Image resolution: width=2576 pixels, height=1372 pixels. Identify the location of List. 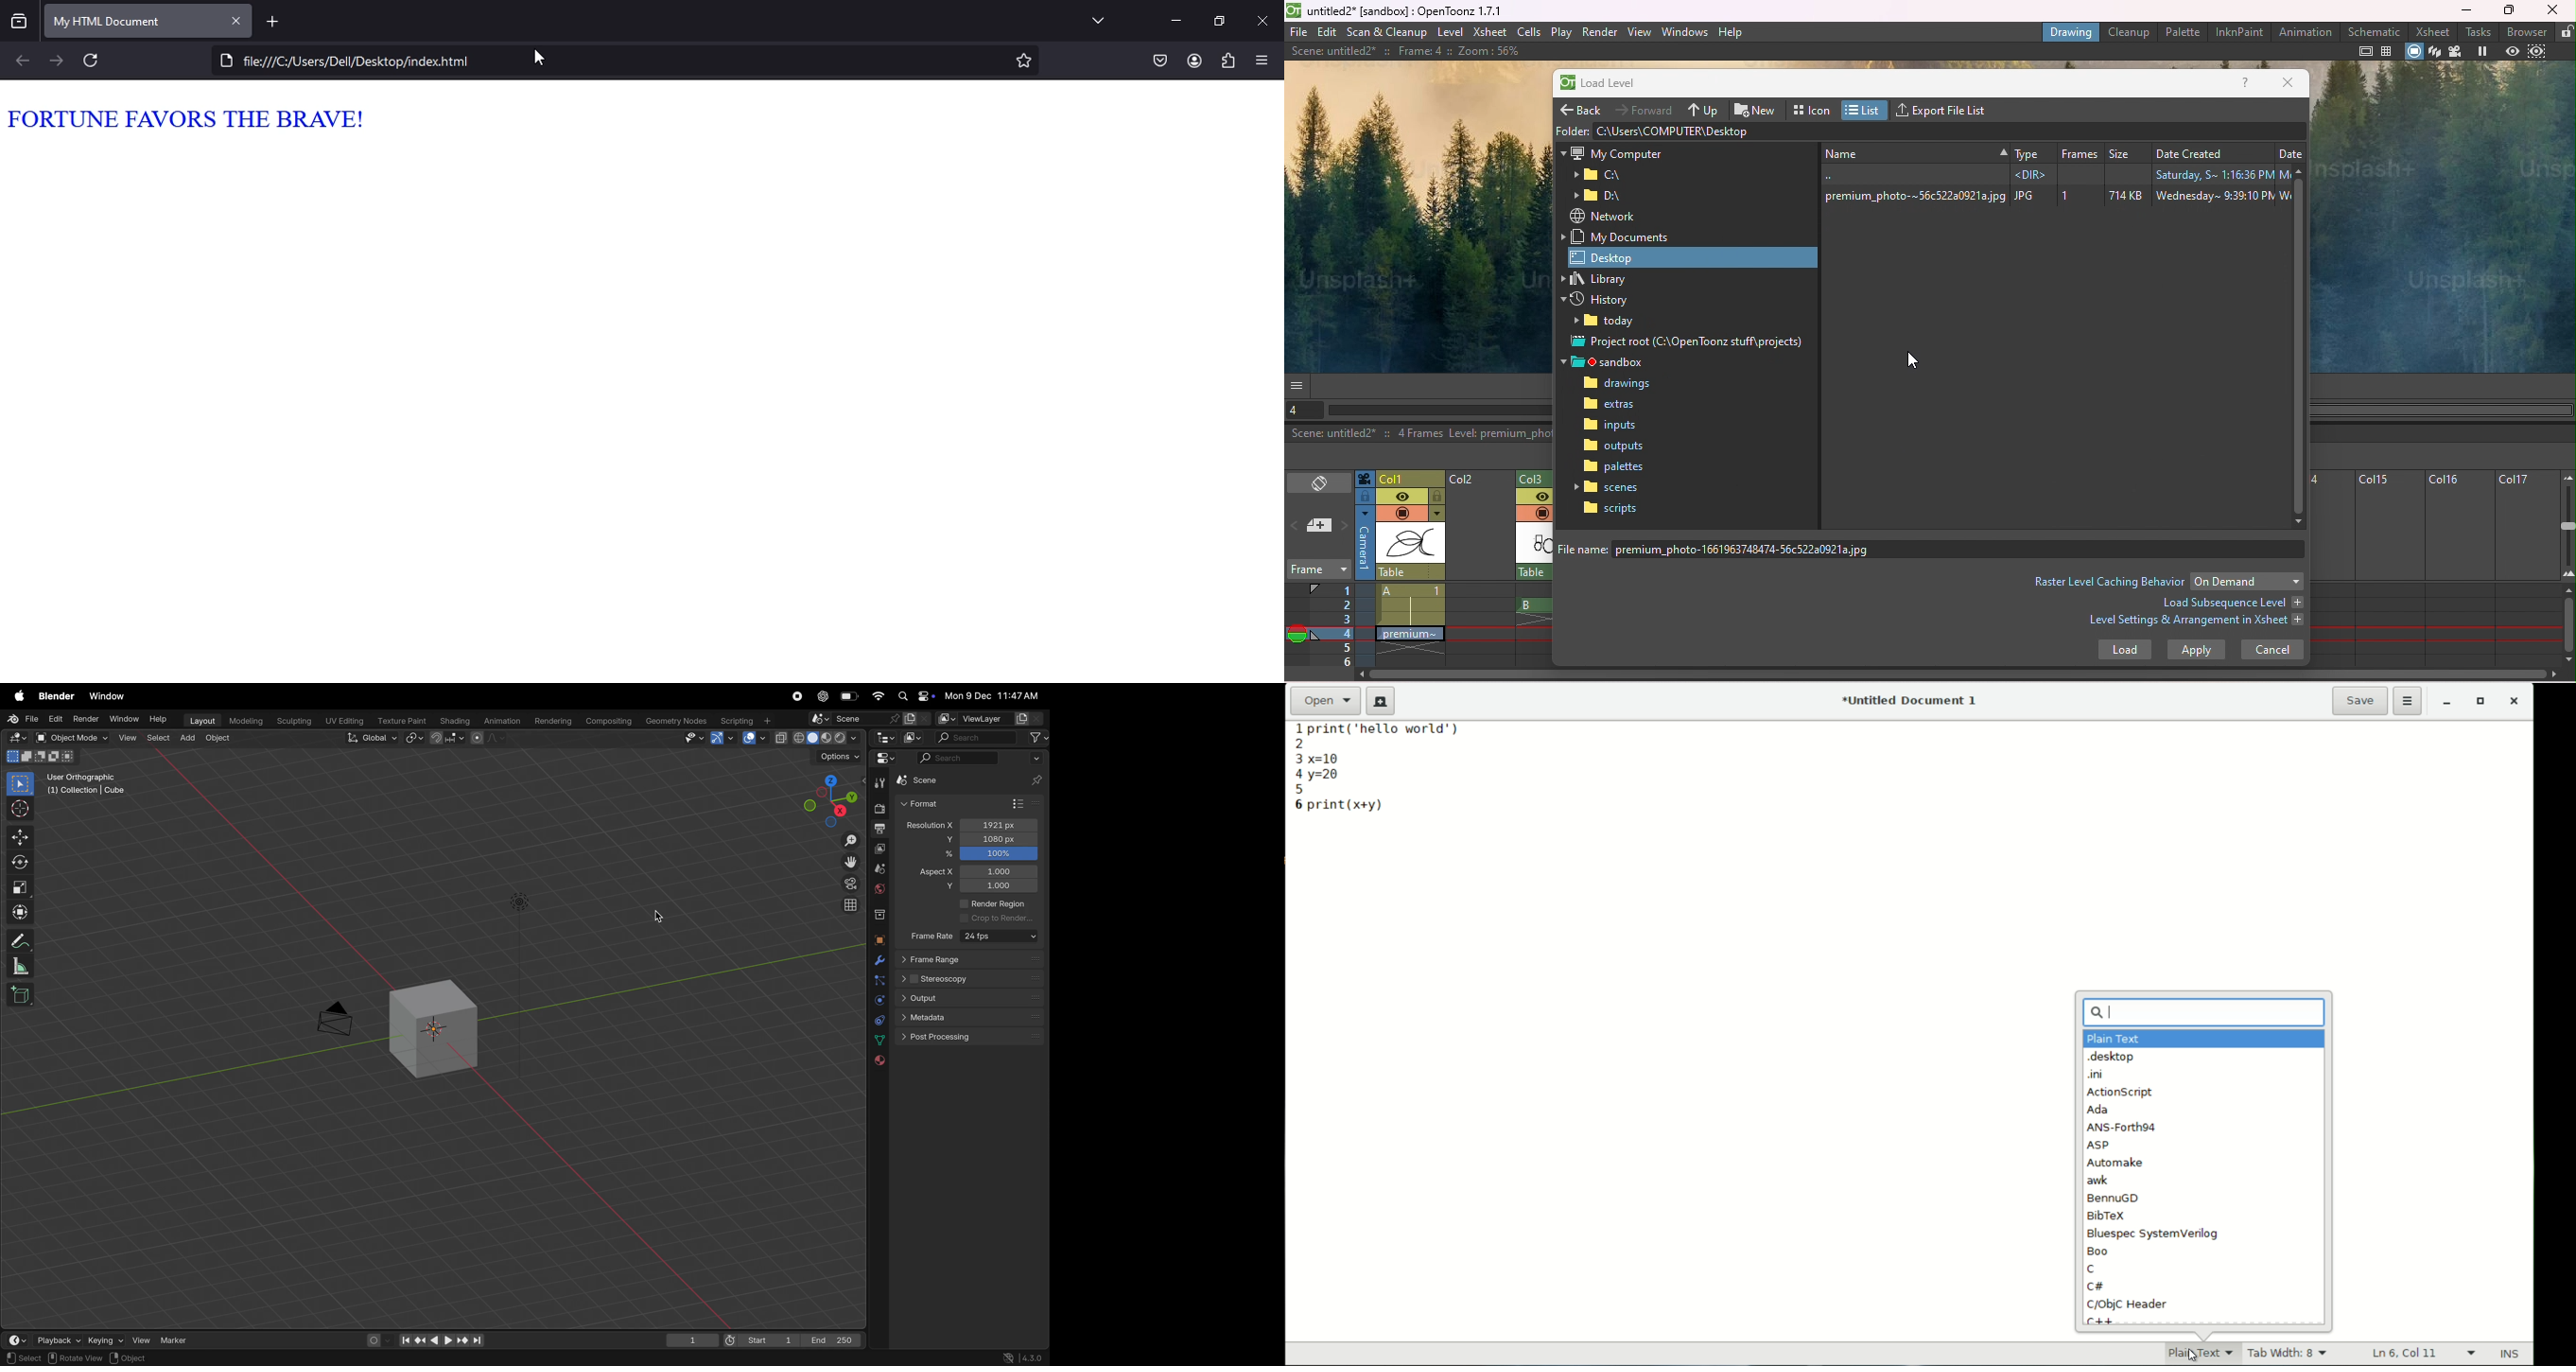
(1866, 110).